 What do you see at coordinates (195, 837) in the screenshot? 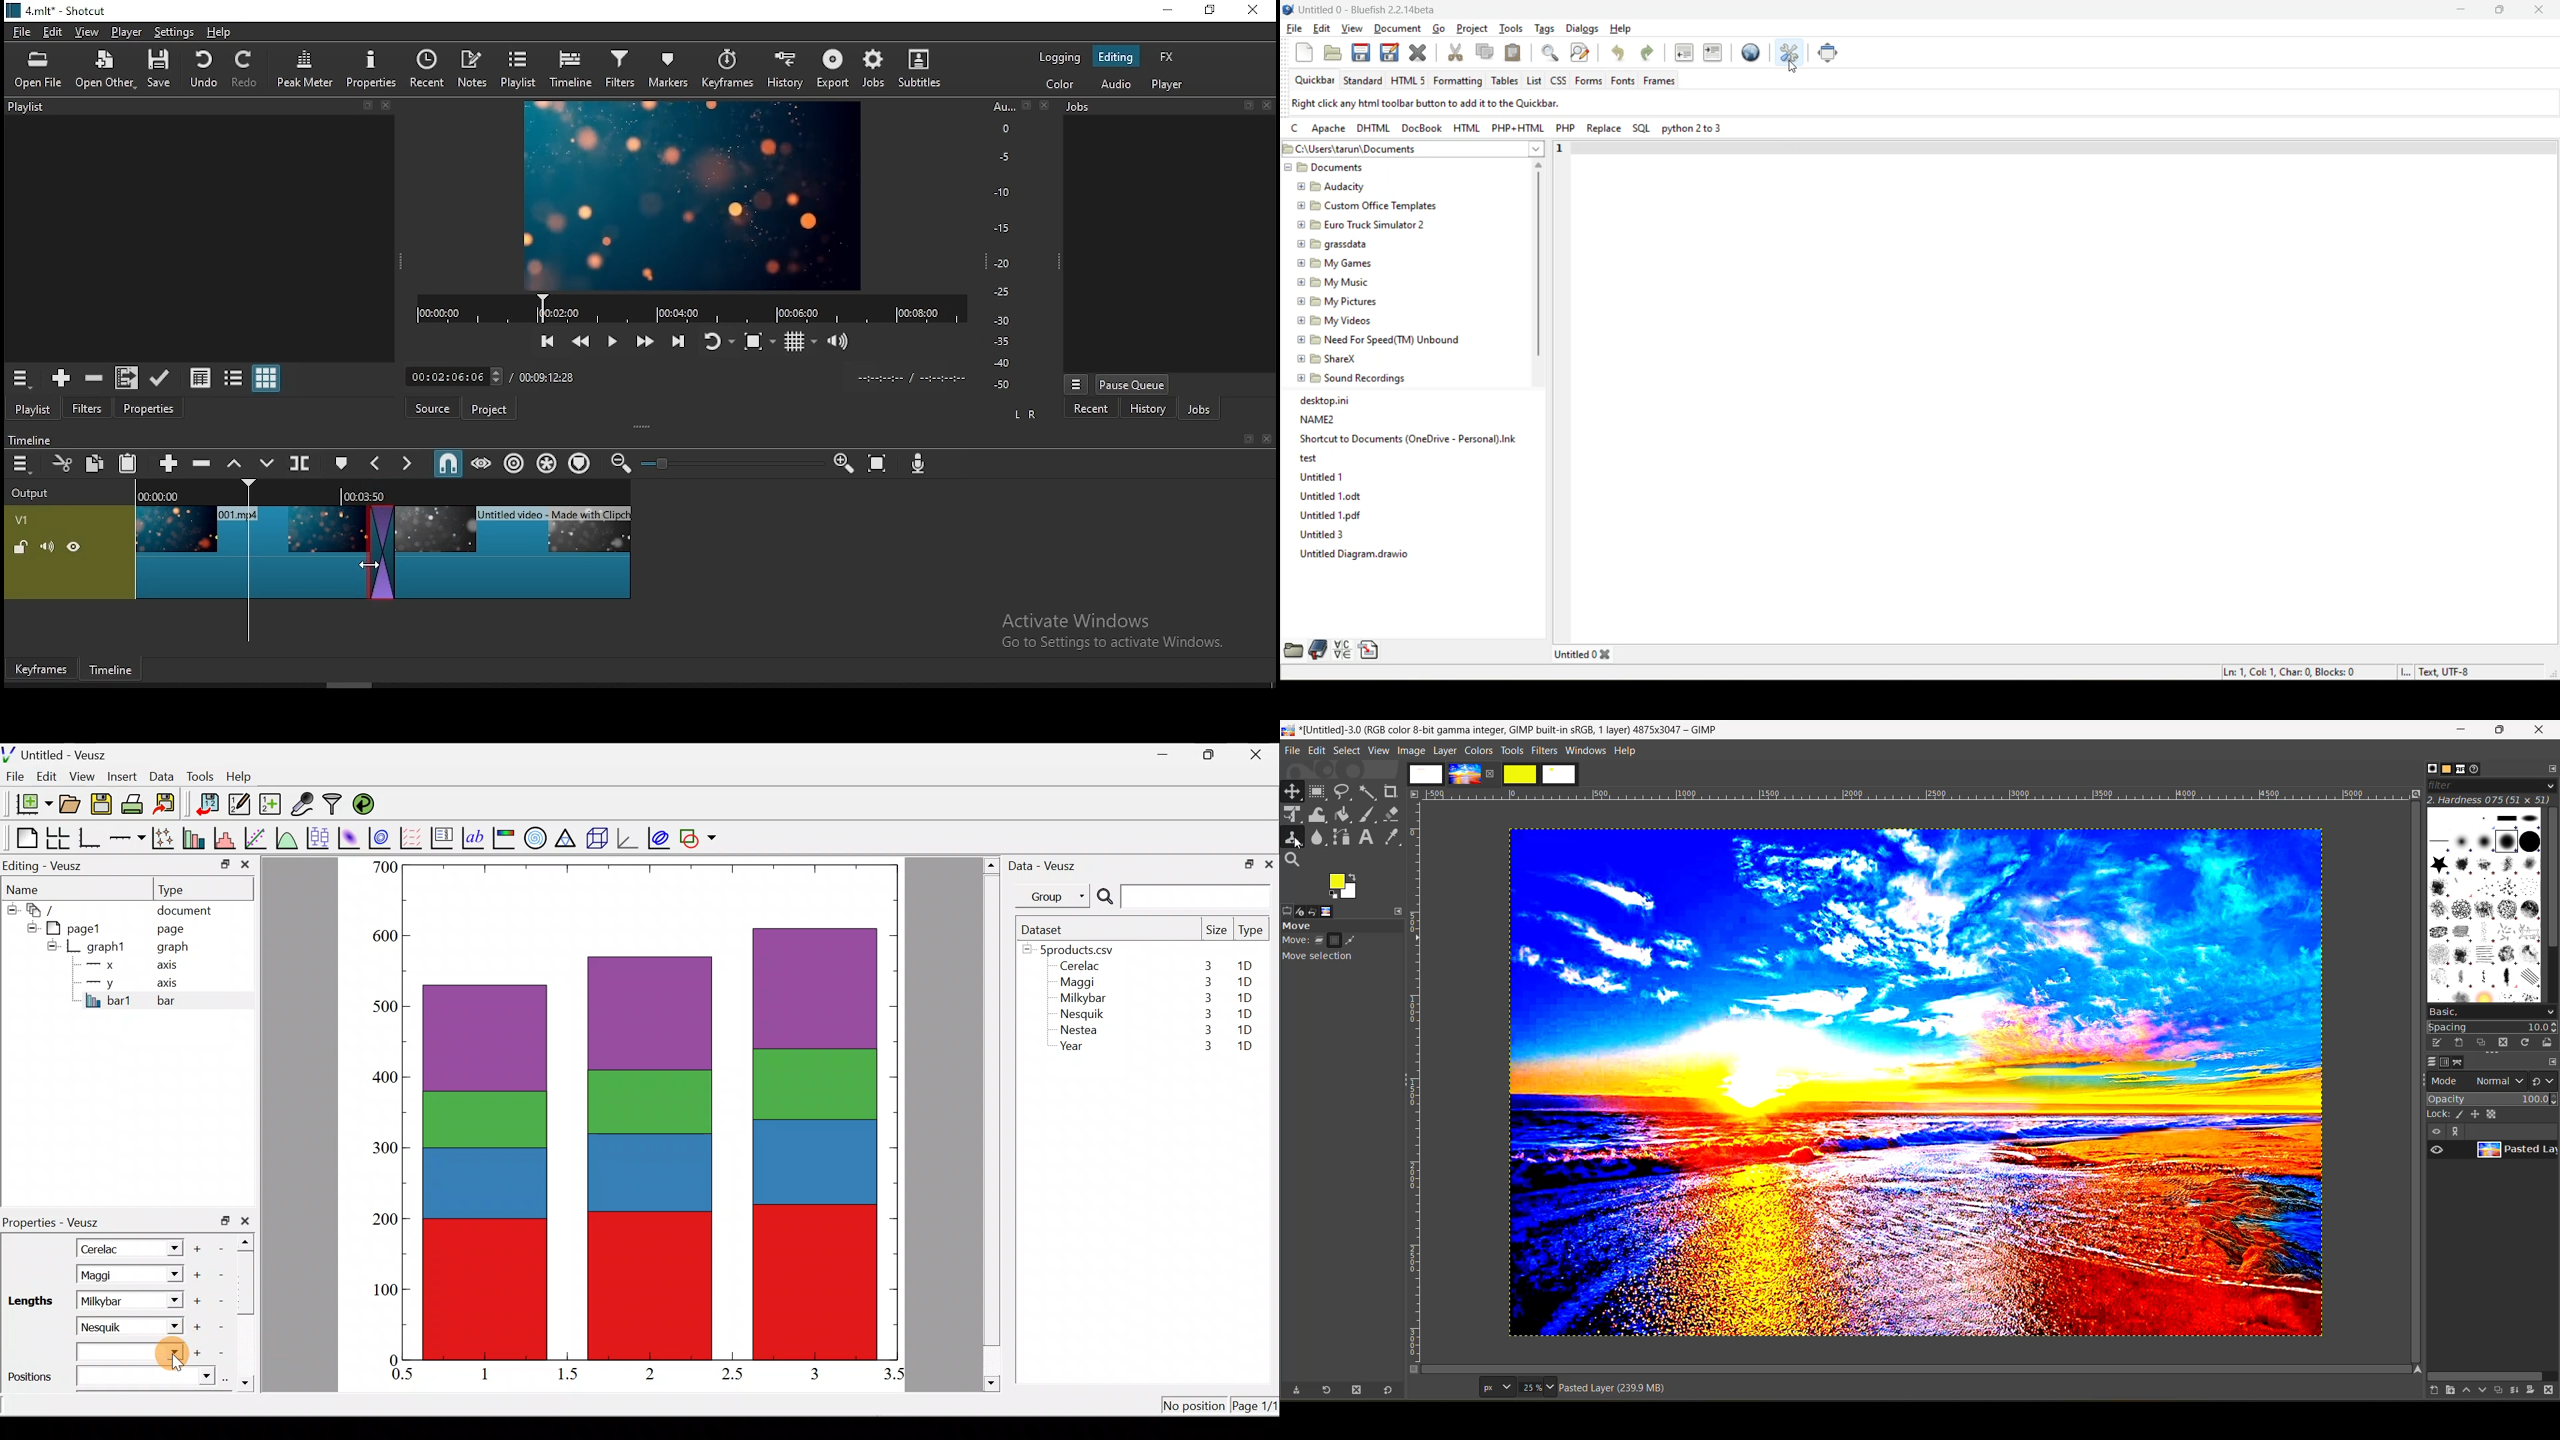
I see `Plot bar charts` at bounding box center [195, 837].